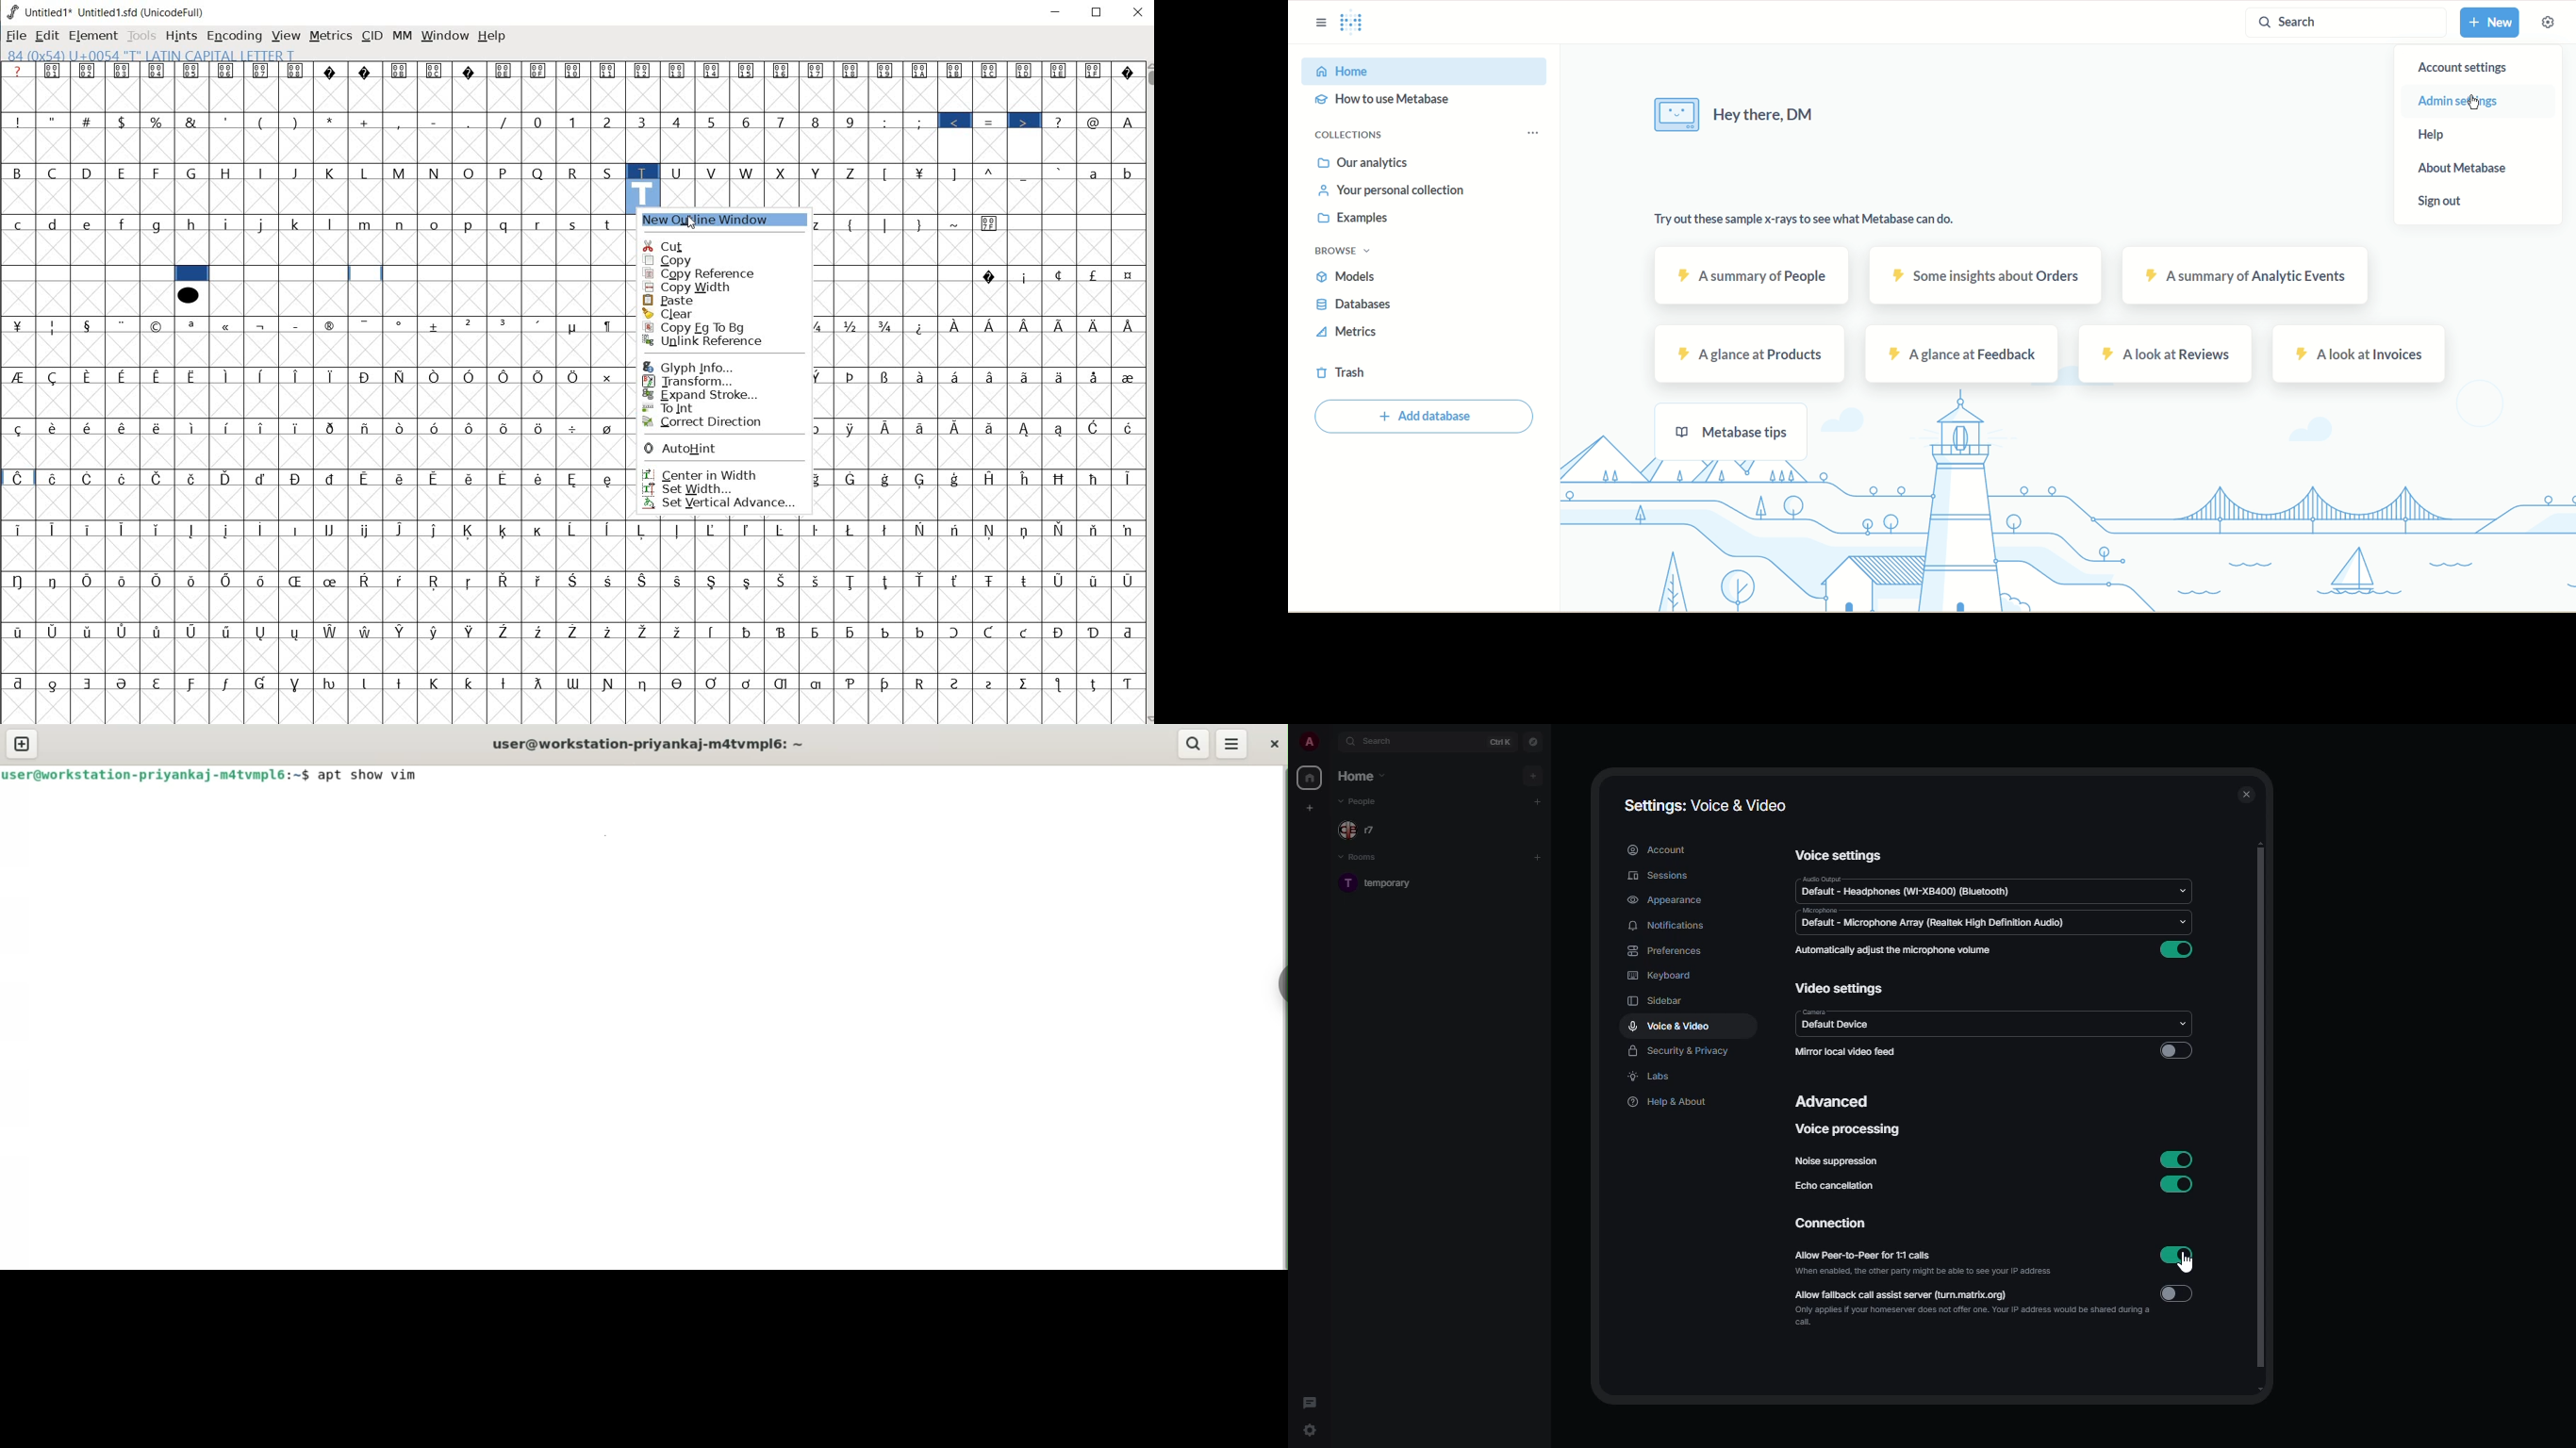 Image resolution: width=2576 pixels, height=1456 pixels. Describe the element at coordinates (852, 69) in the screenshot. I see `Symbol` at that location.